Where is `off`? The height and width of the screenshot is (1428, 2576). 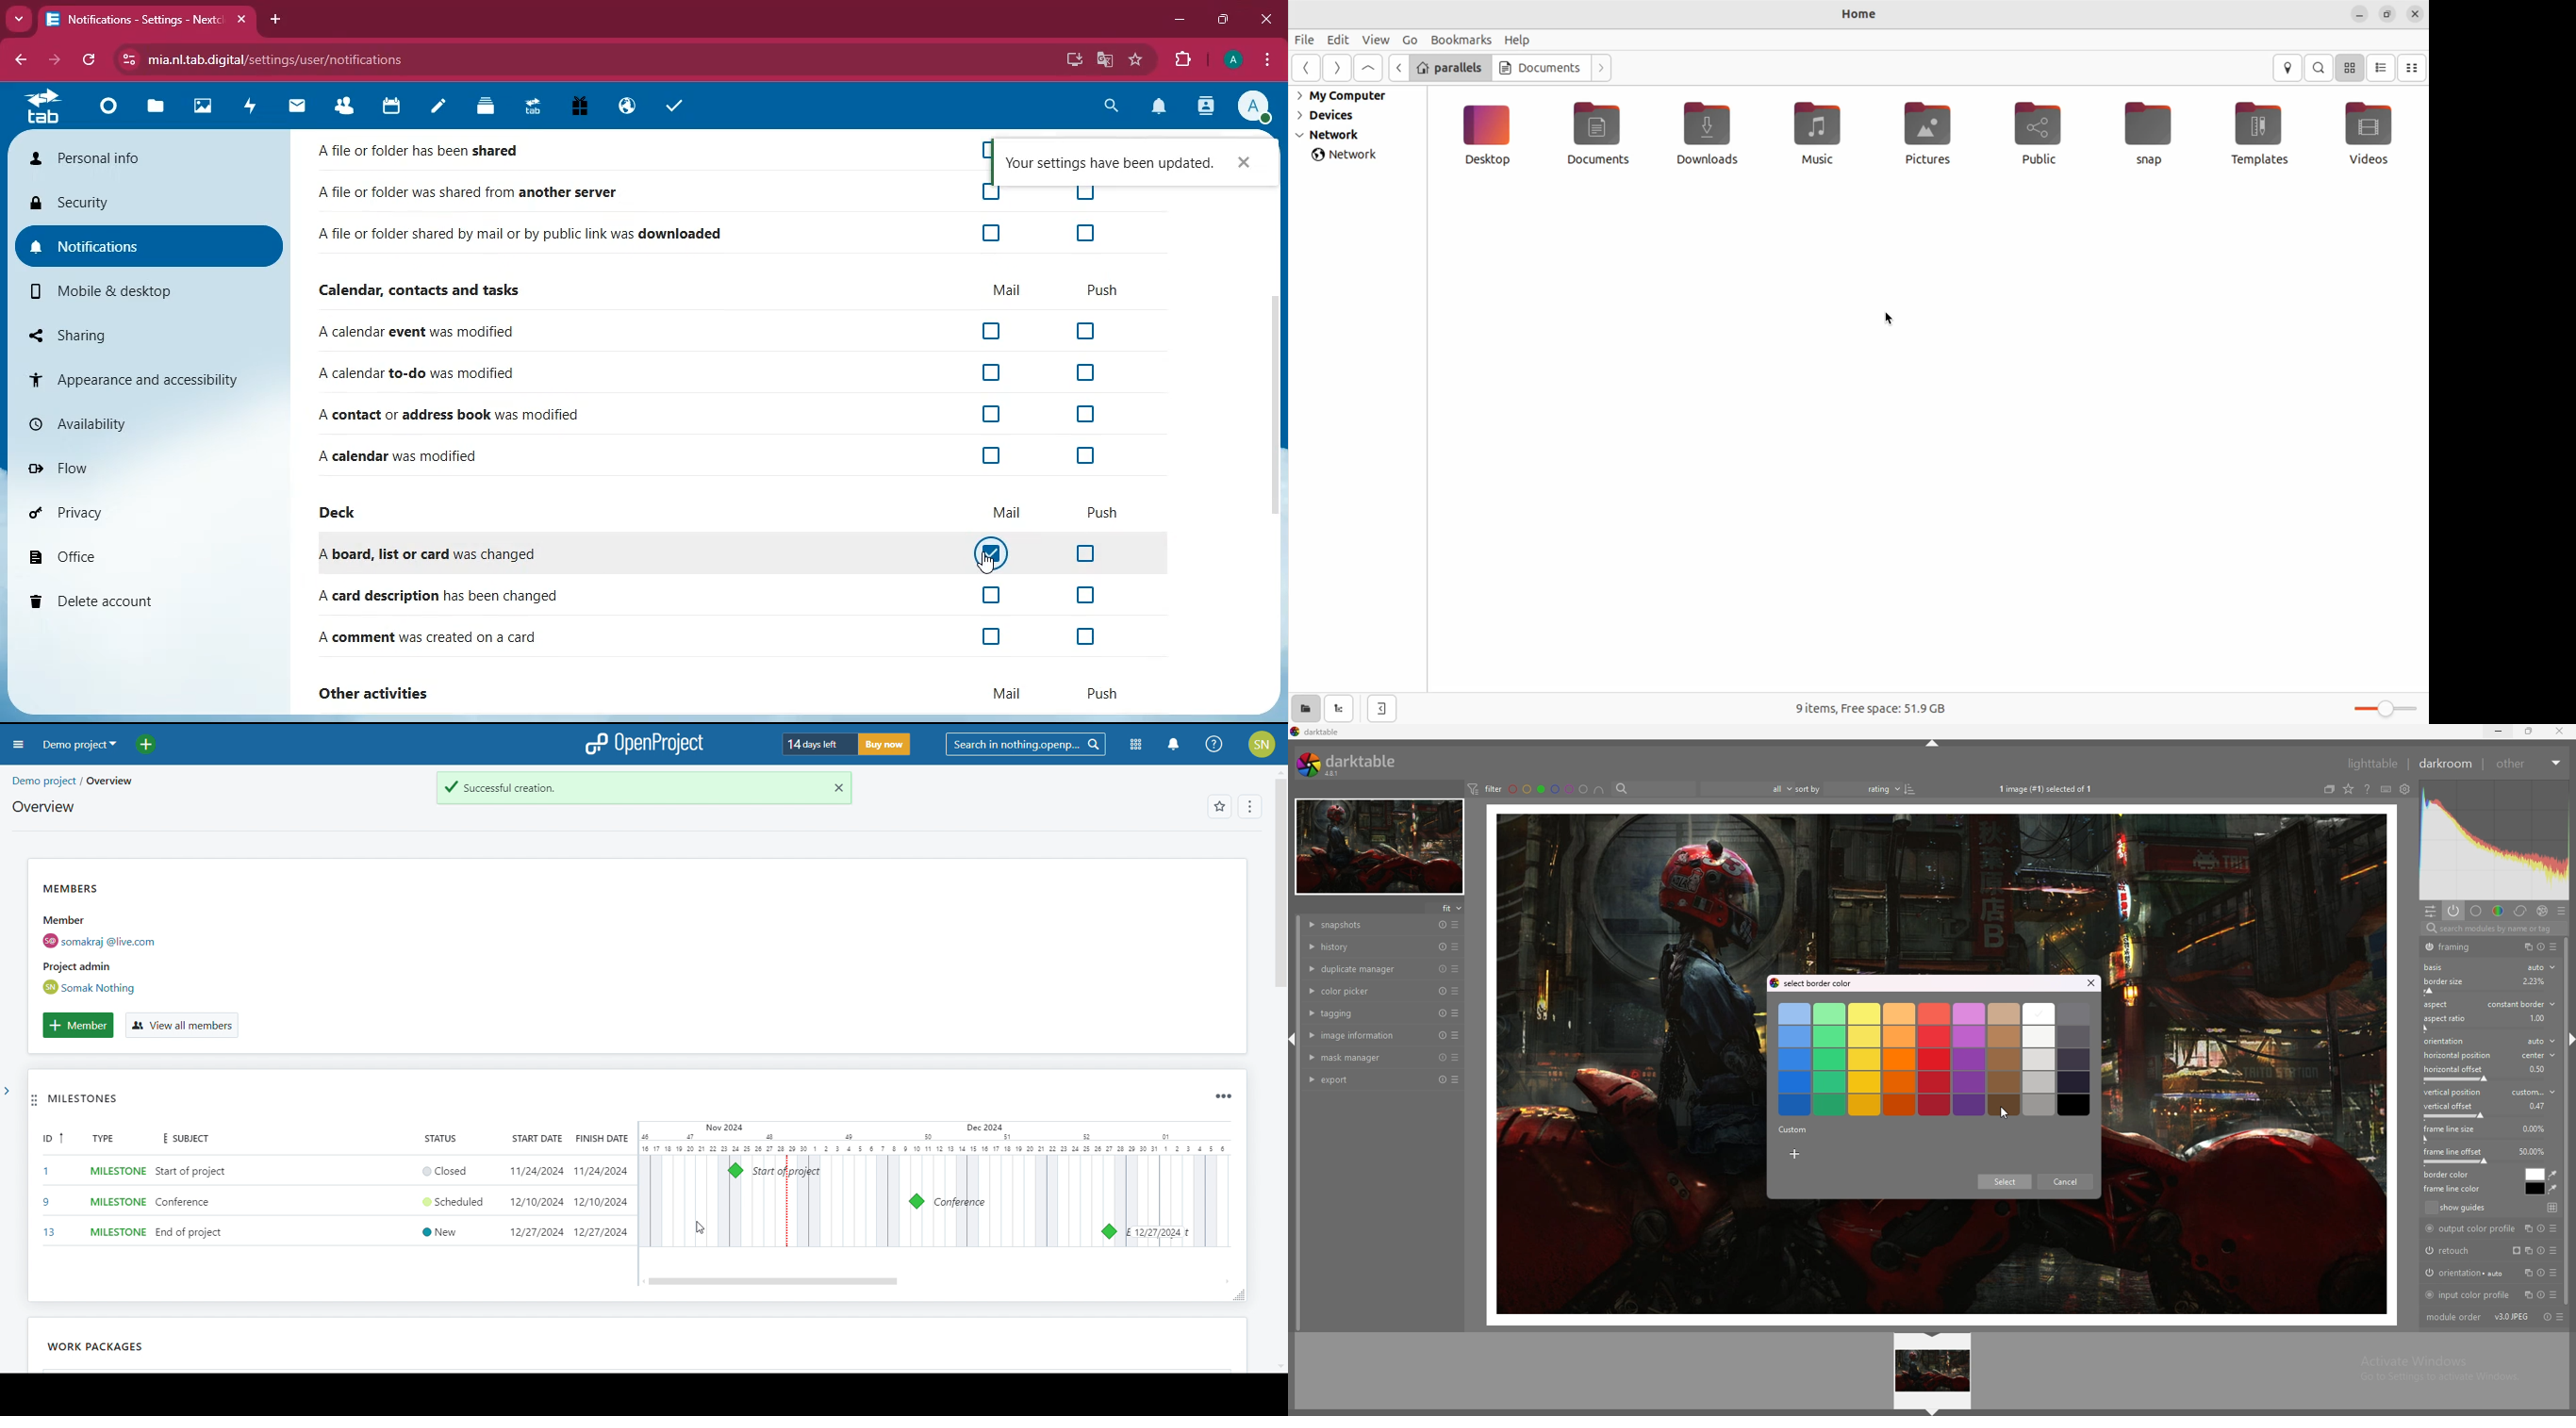
off is located at coordinates (1085, 553).